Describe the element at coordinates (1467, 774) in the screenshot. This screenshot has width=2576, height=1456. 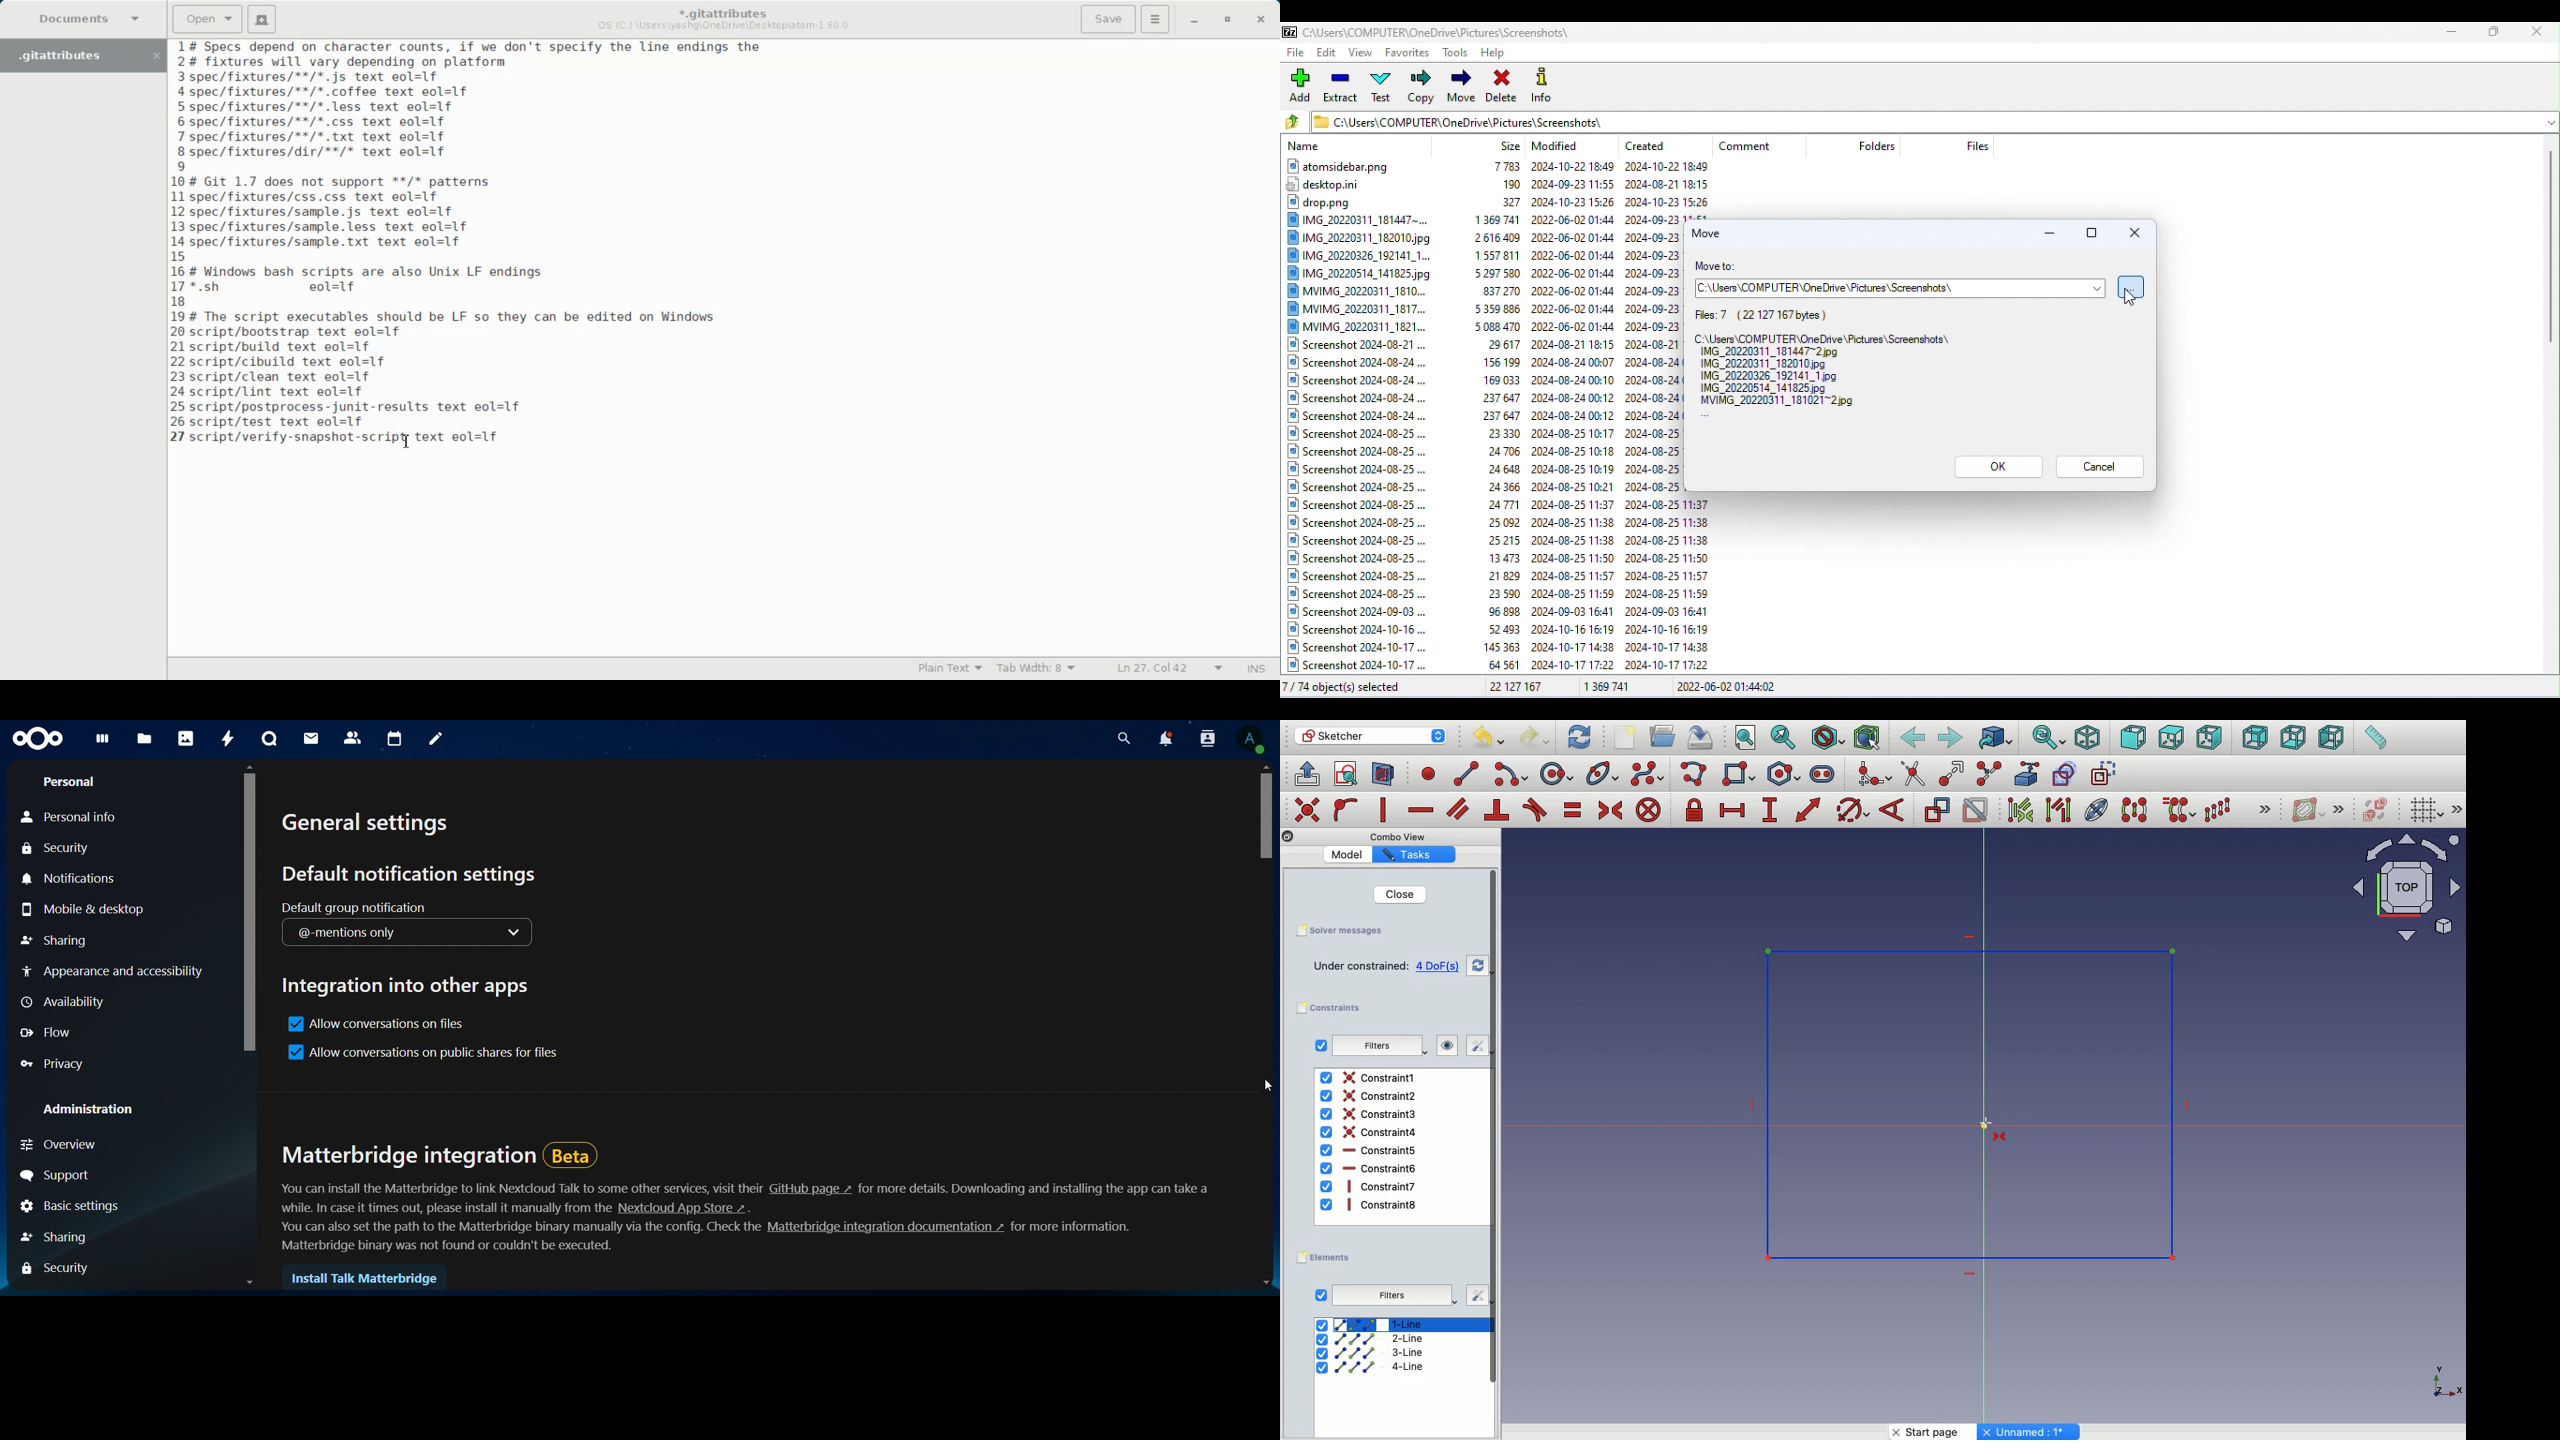
I see `line` at that location.